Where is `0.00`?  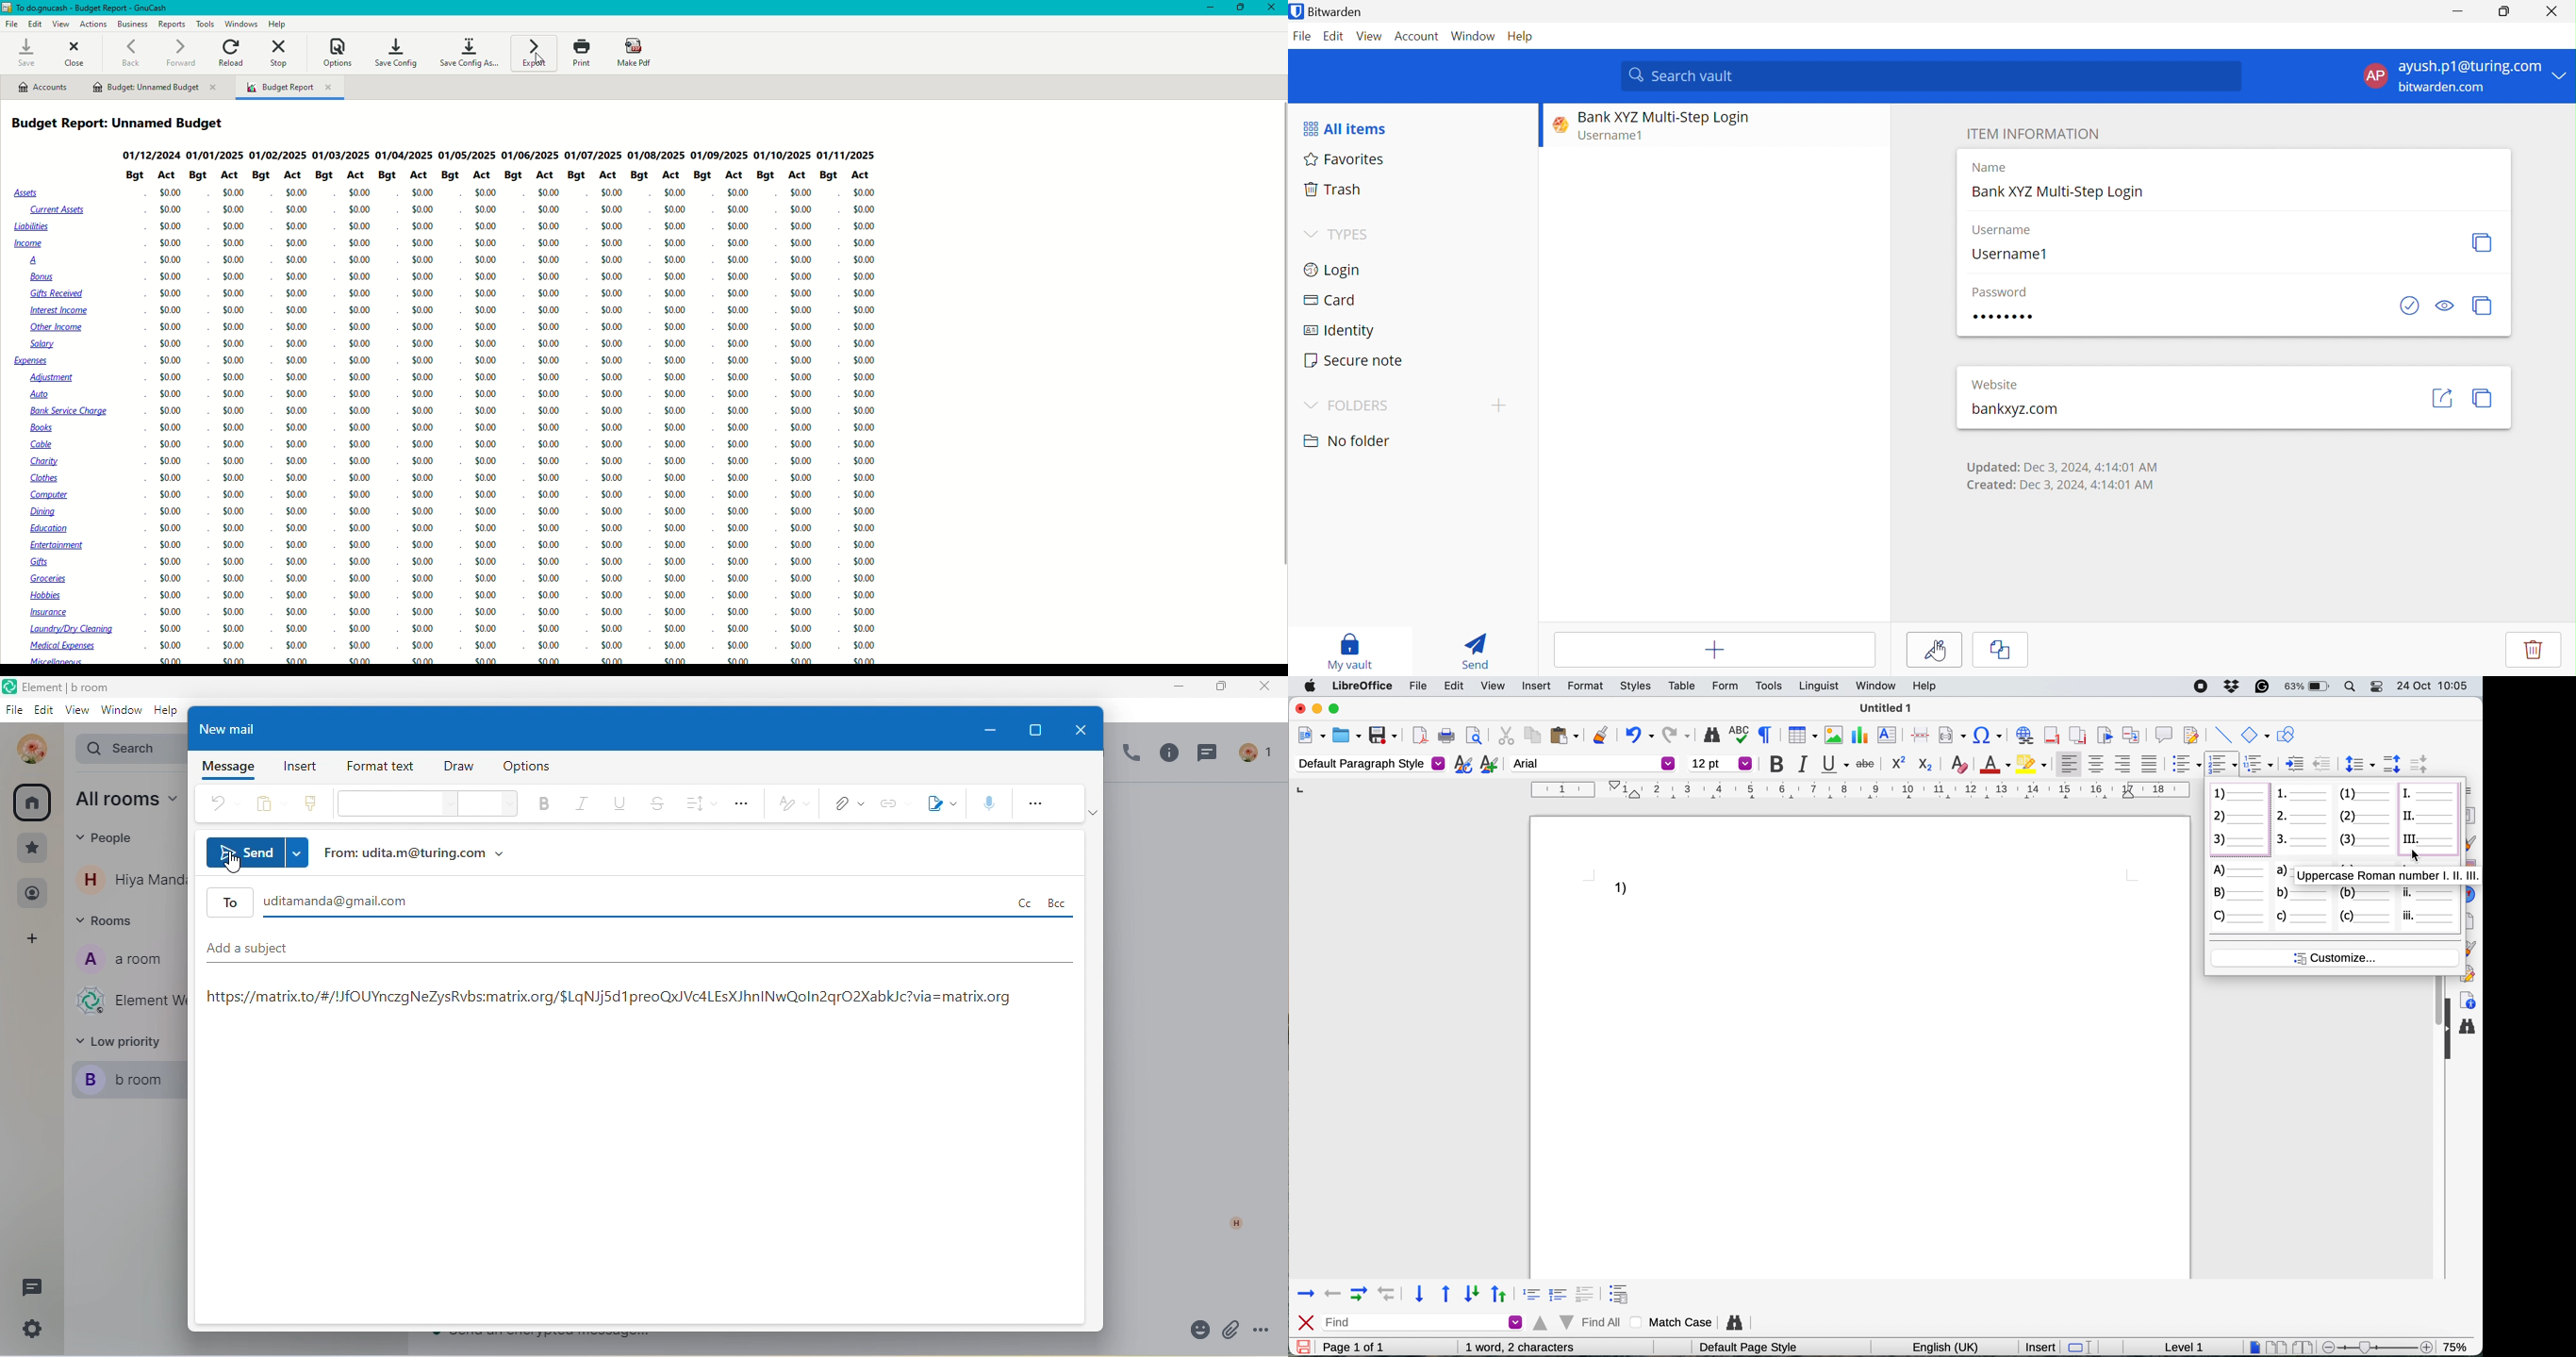
0.00 is located at coordinates (234, 360).